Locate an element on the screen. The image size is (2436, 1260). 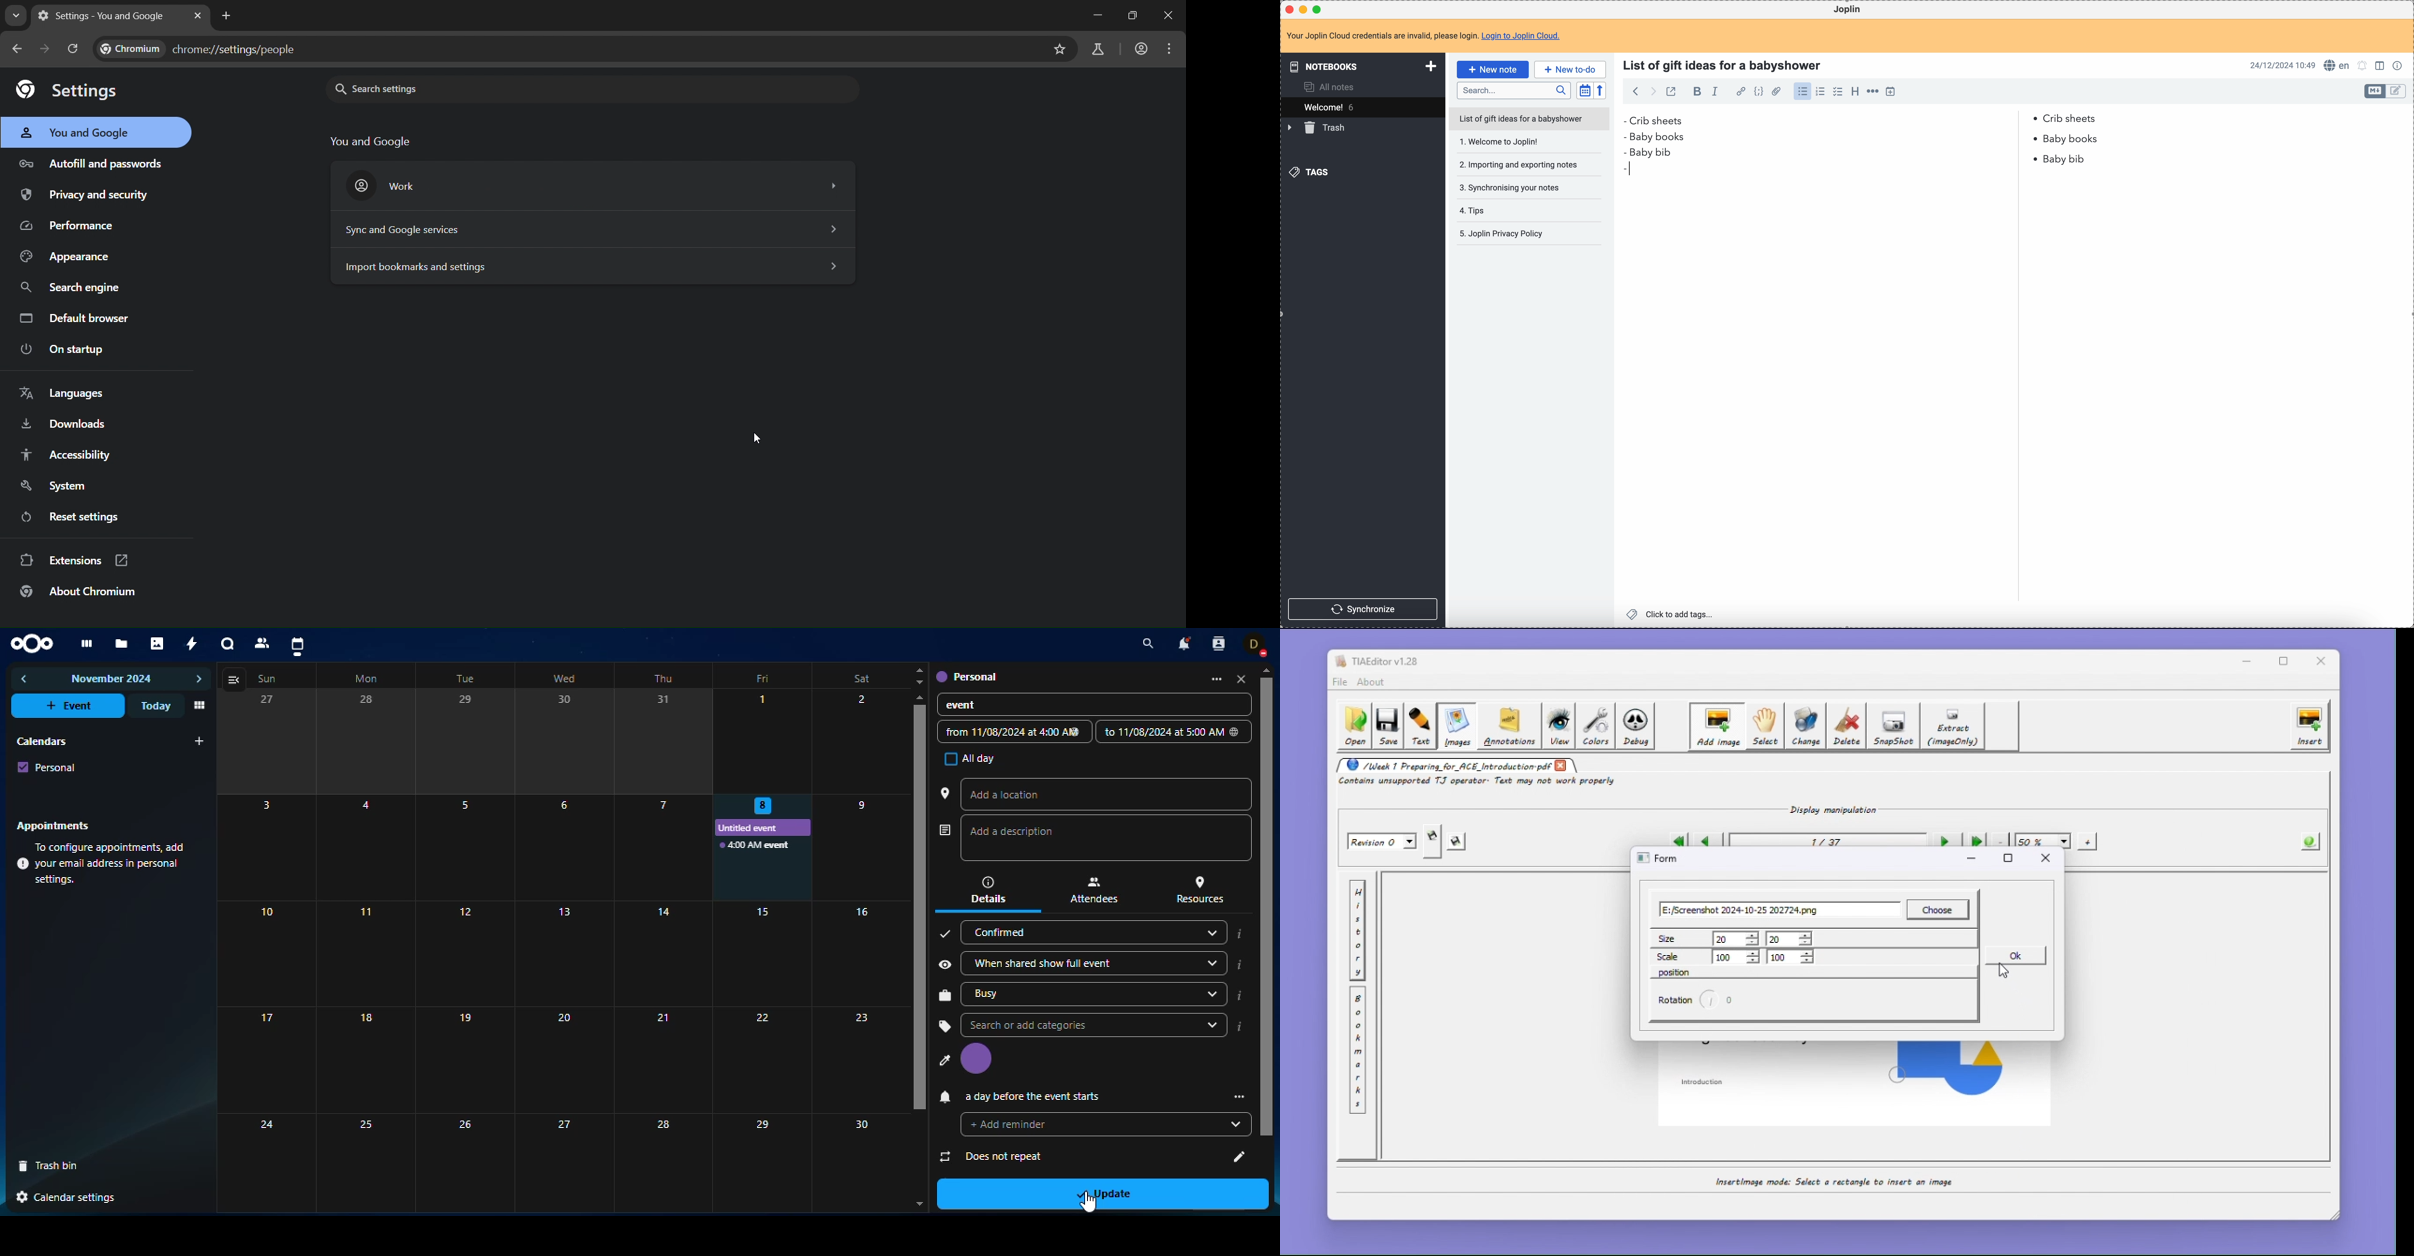
toggle sort order field is located at coordinates (1584, 90).